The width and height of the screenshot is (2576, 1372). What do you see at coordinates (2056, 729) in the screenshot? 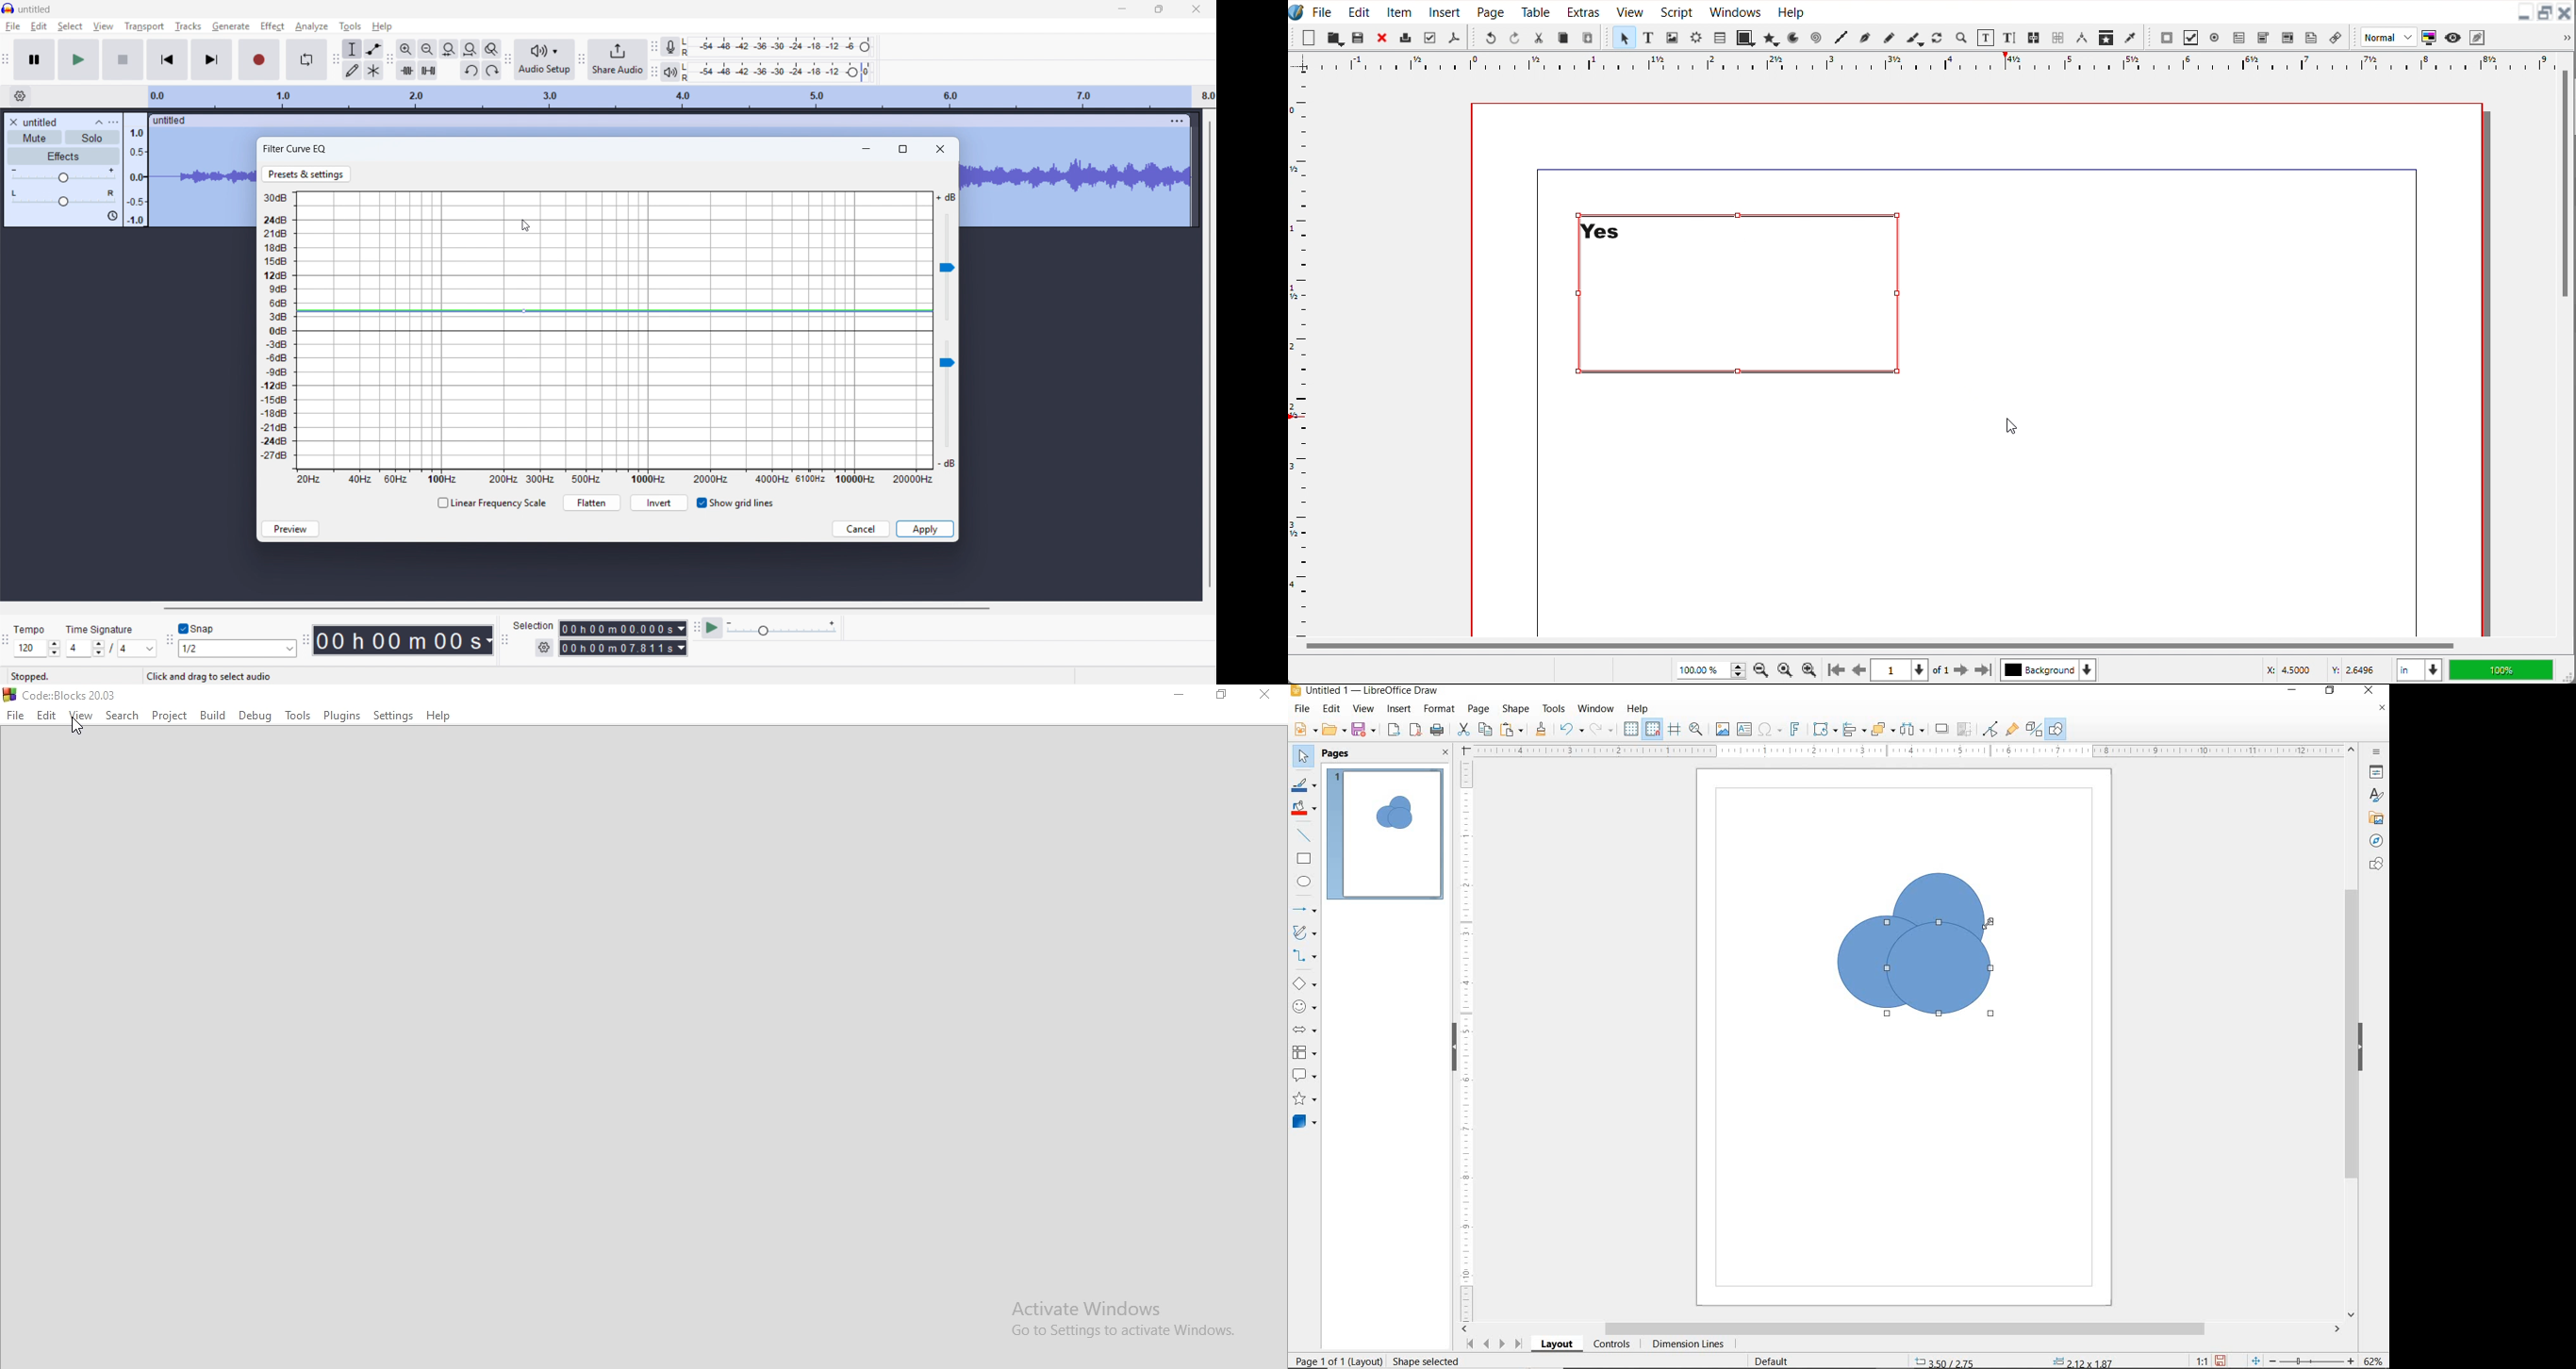
I see `SHOW DRAW FUNCTONS` at bounding box center [2056, 729].